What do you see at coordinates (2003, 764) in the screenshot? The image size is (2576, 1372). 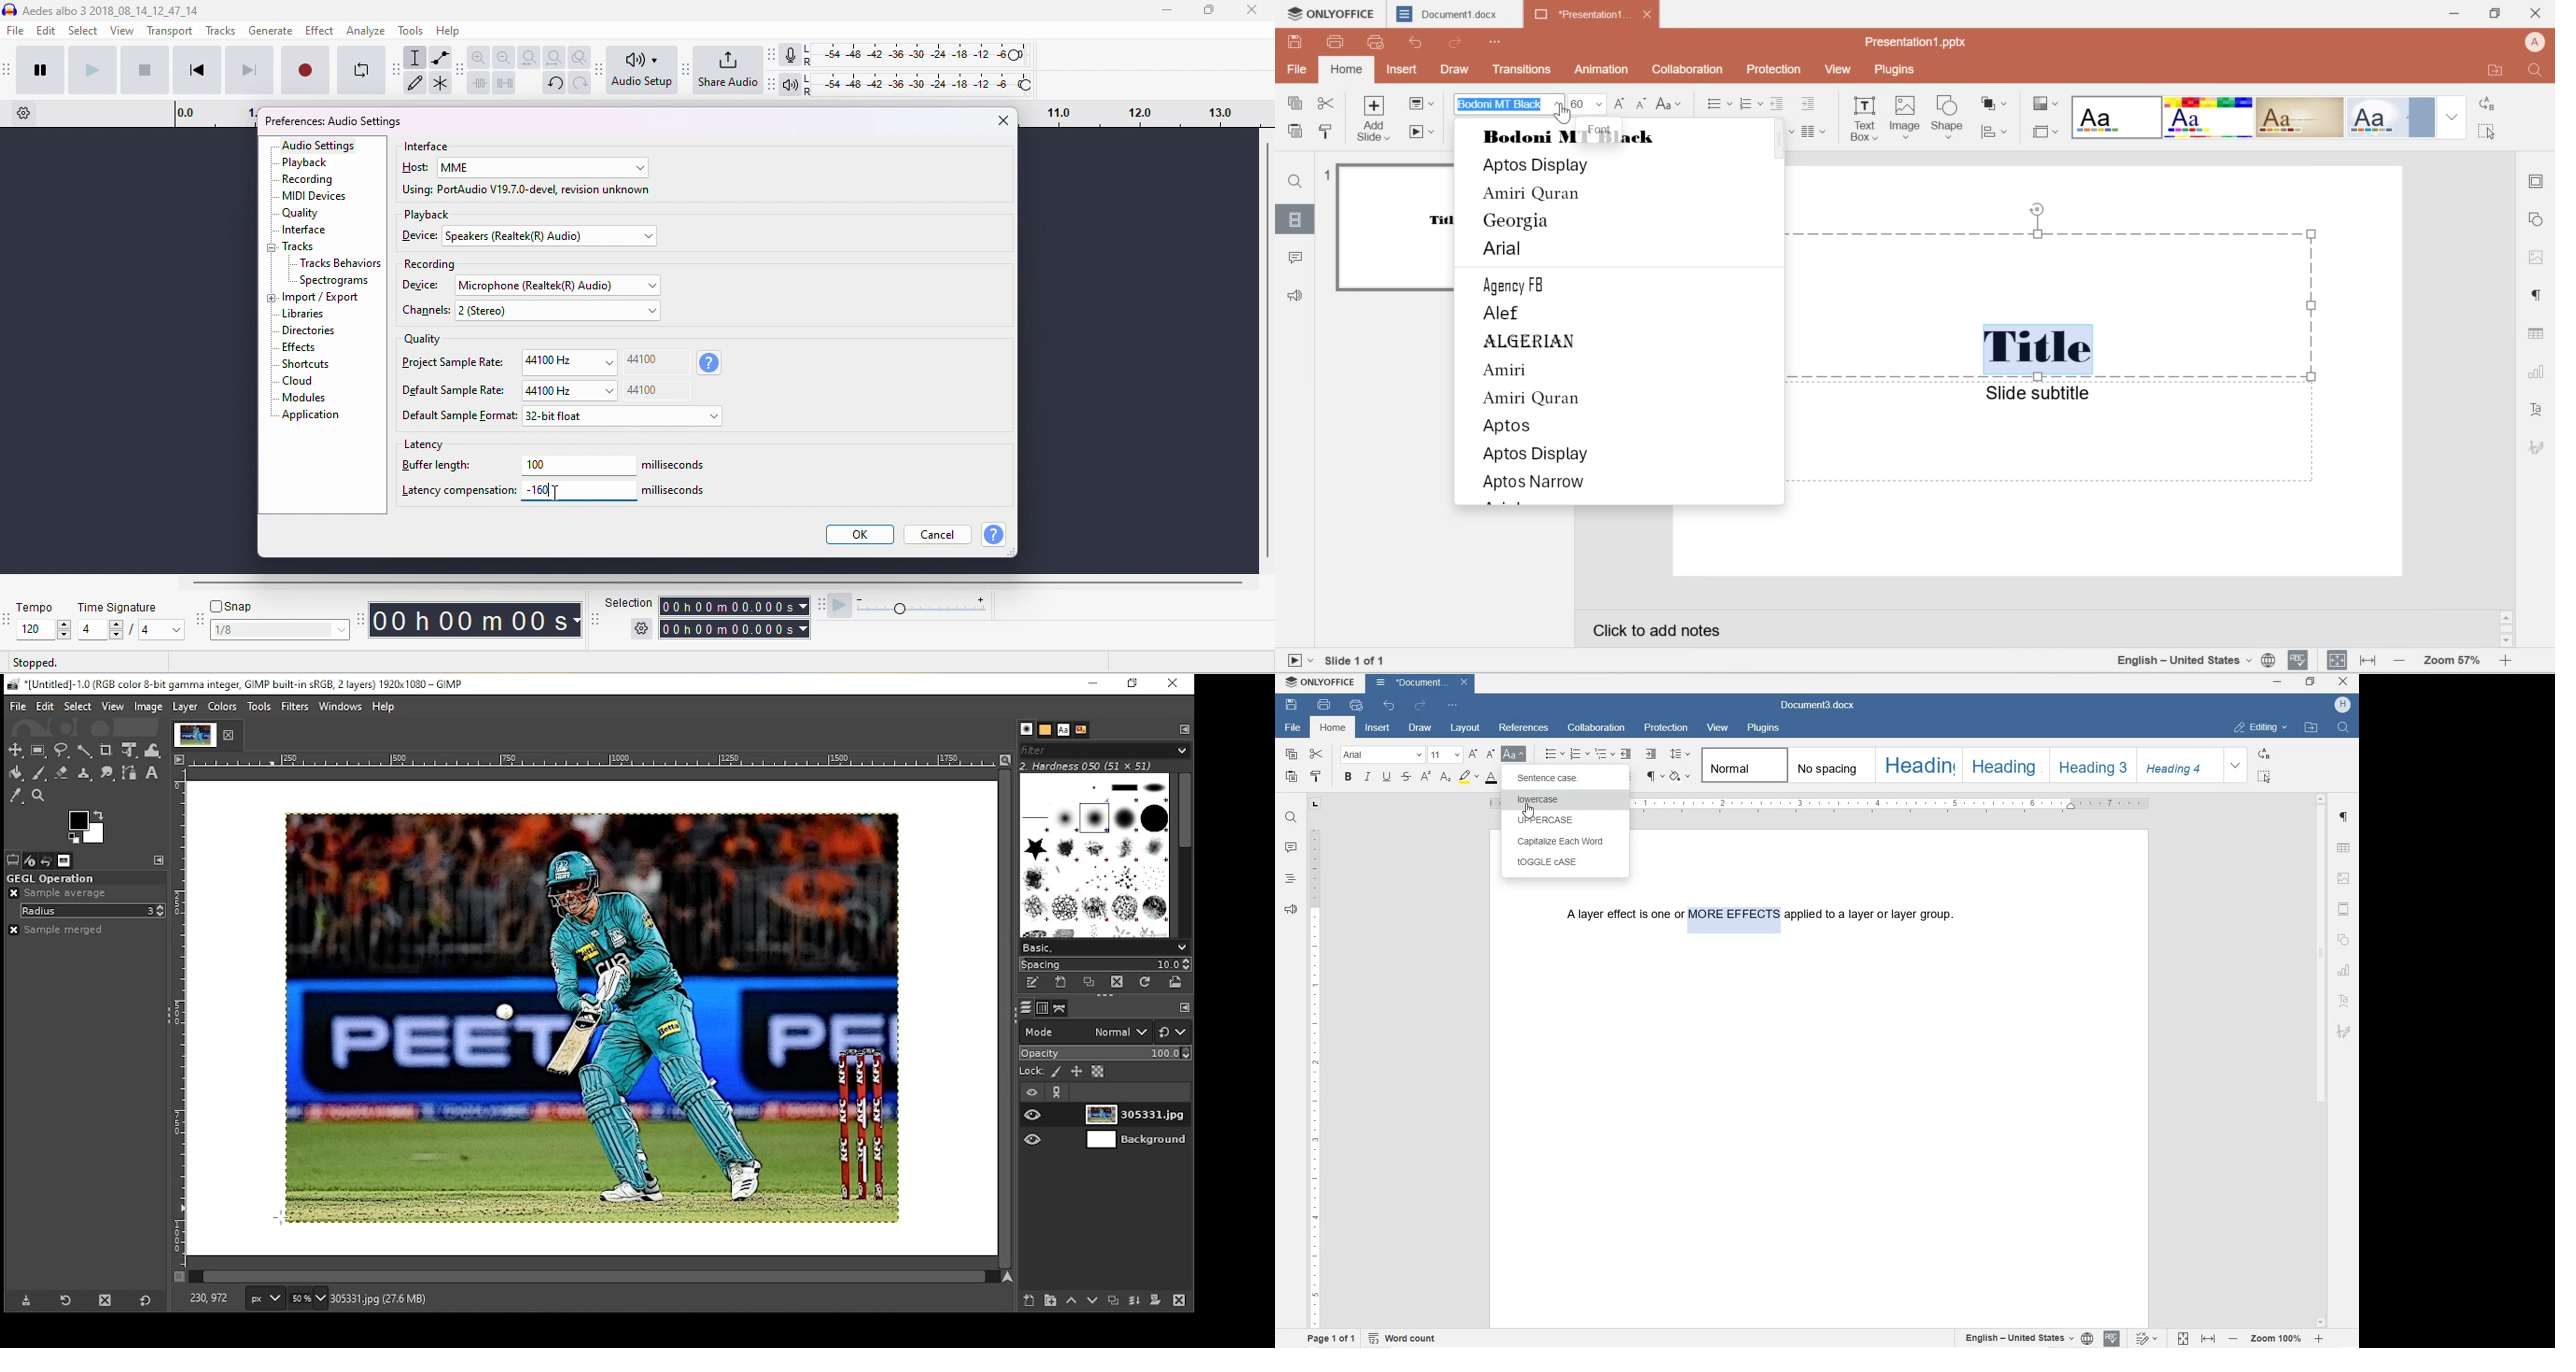 I see `HEADING 2` at bounding box center [2003, 764].